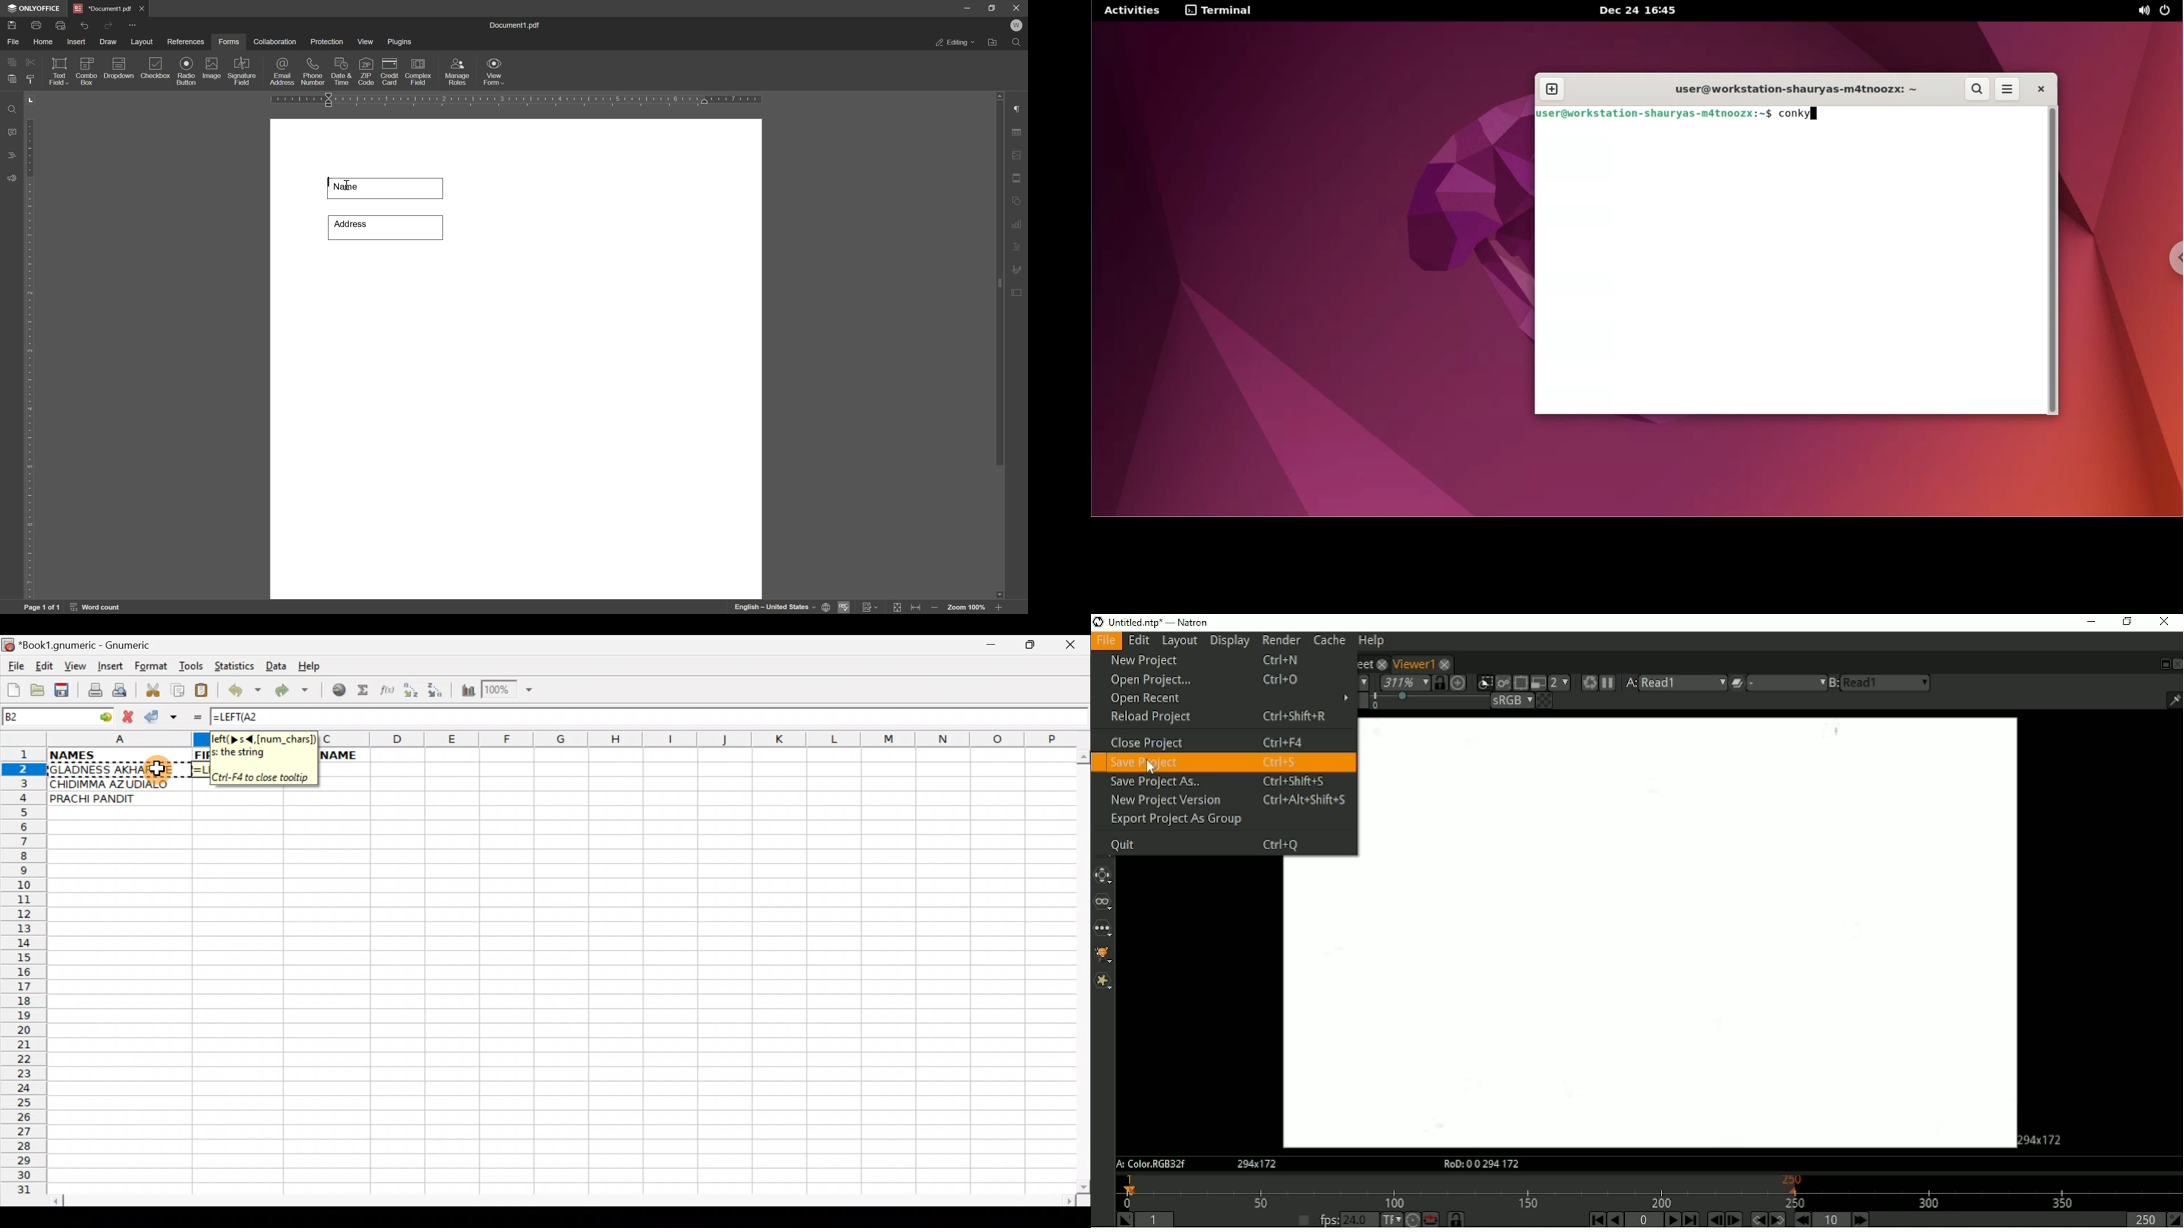 The image size is (2184, 1232). I want to click on minimize, so click(963, 7).